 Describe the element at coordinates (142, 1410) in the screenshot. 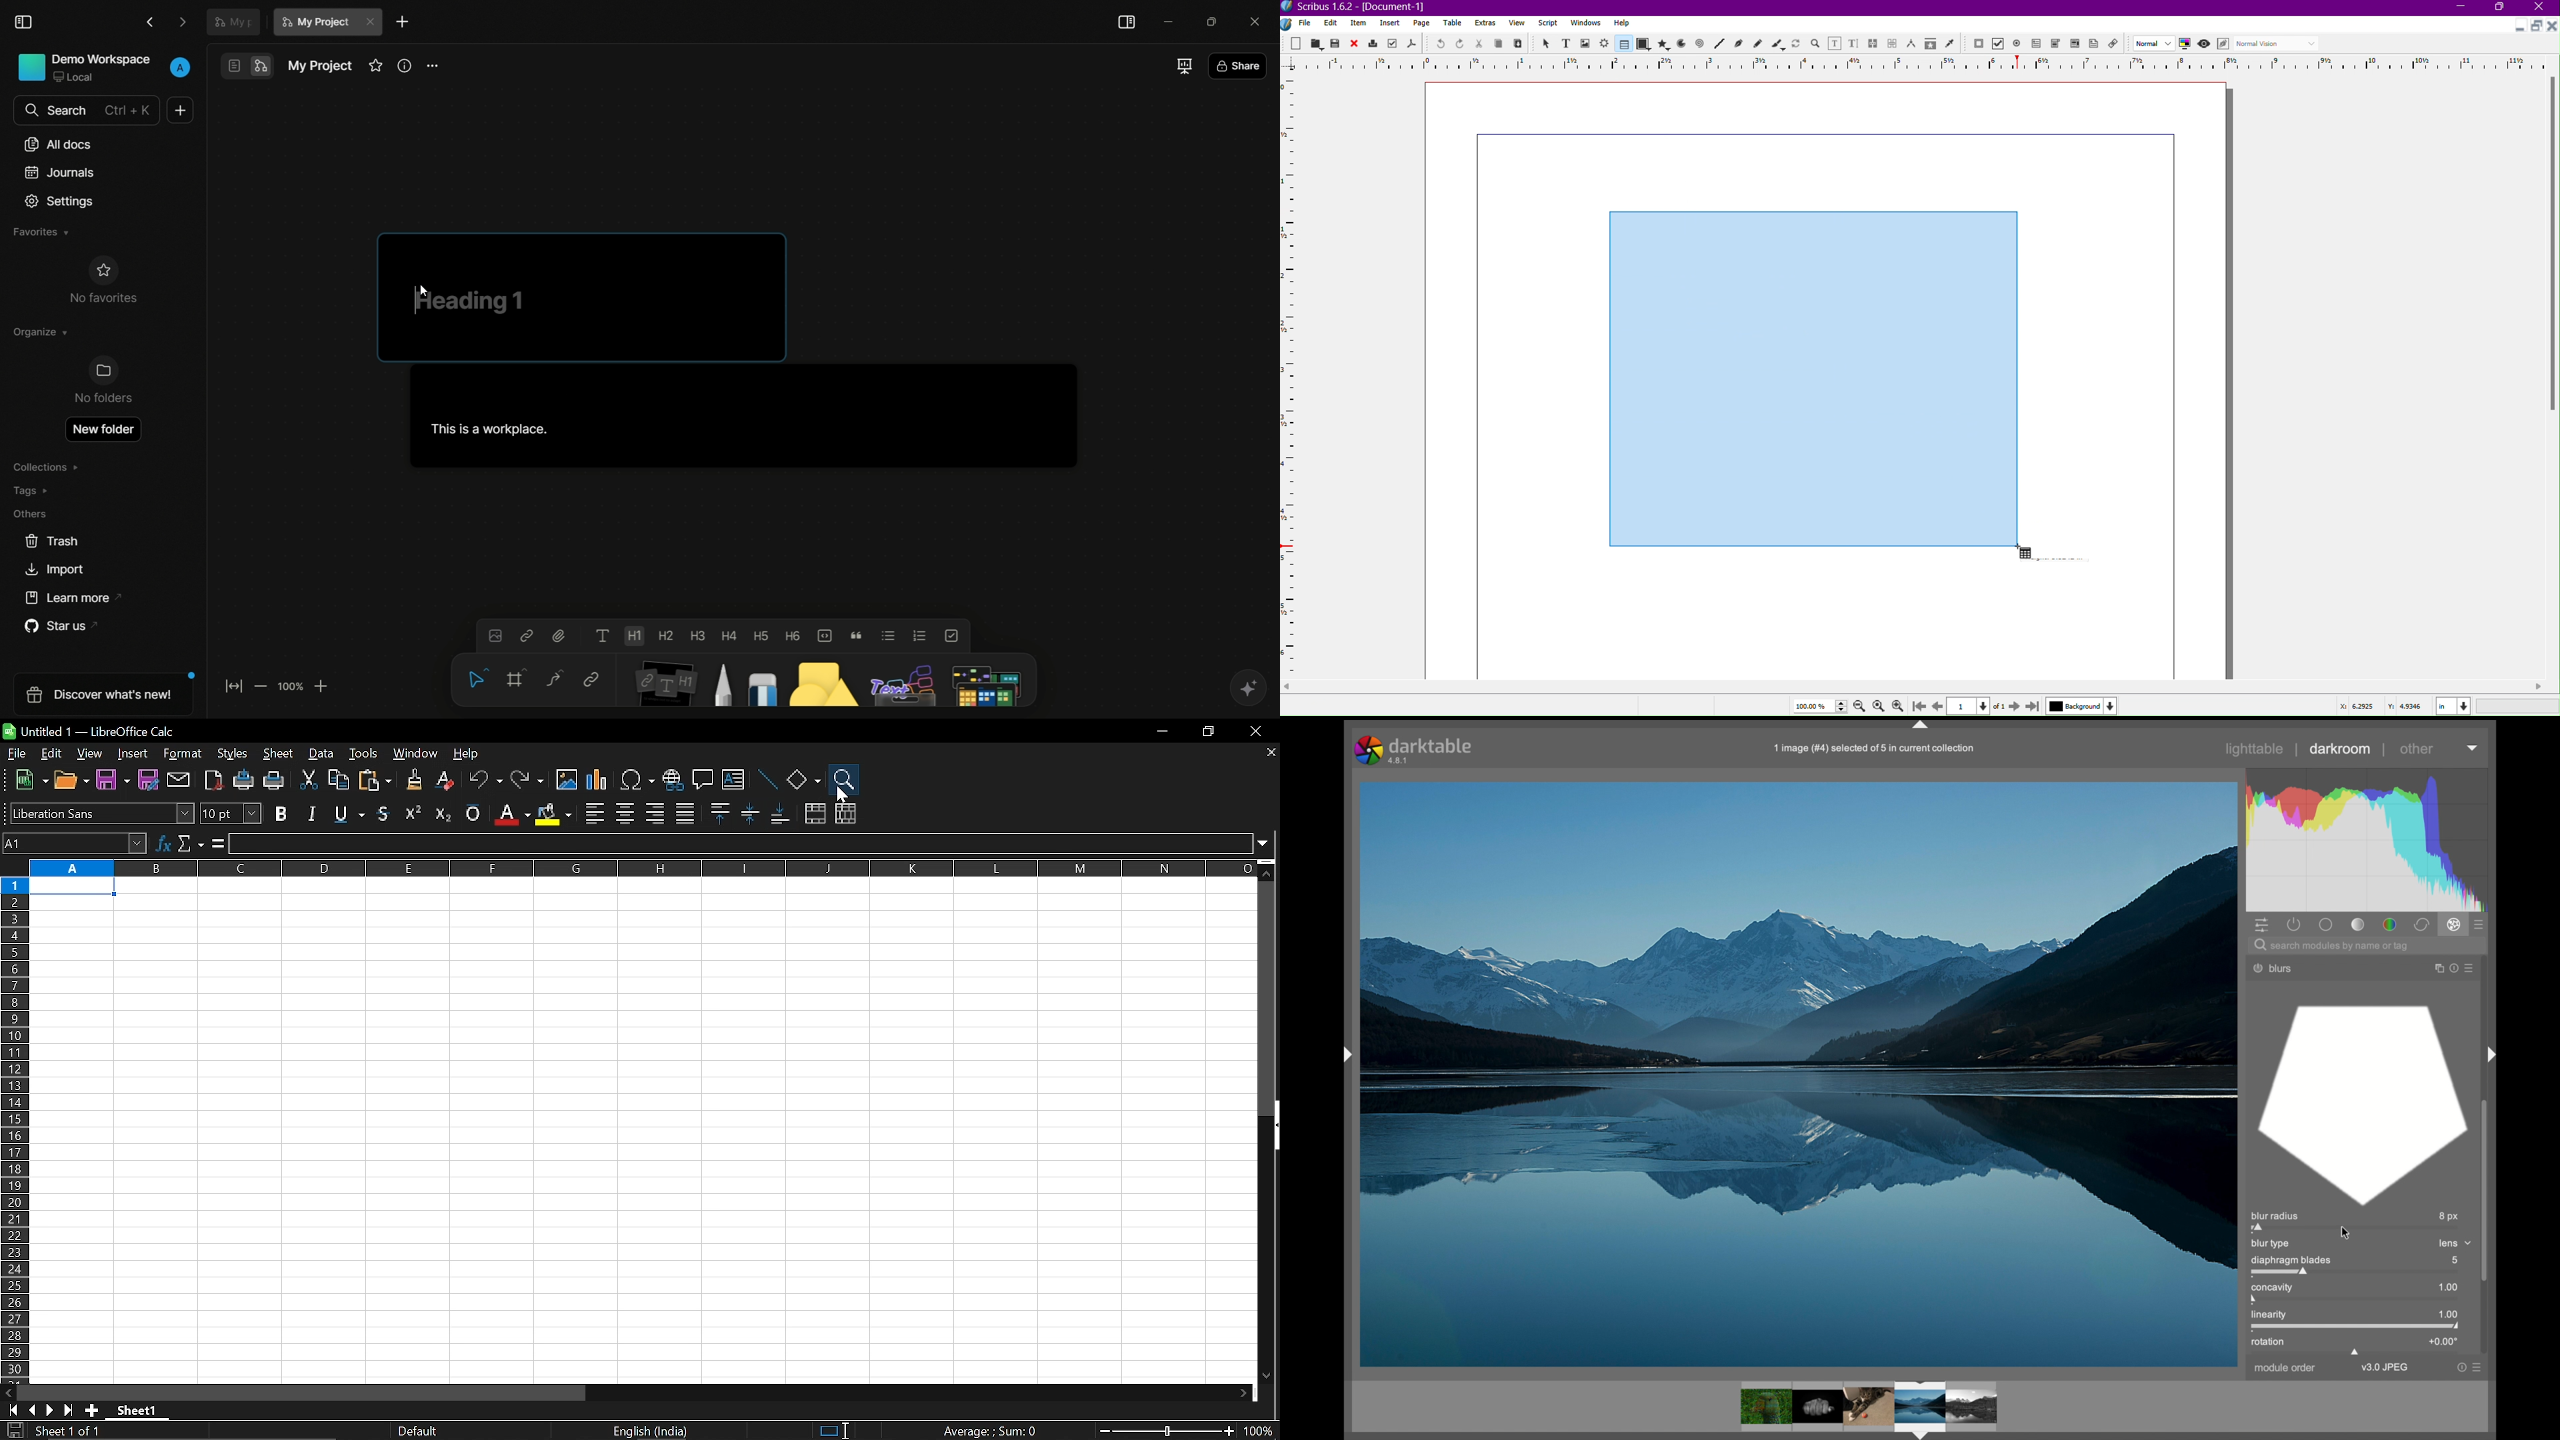

I see `sheet name` at that location.